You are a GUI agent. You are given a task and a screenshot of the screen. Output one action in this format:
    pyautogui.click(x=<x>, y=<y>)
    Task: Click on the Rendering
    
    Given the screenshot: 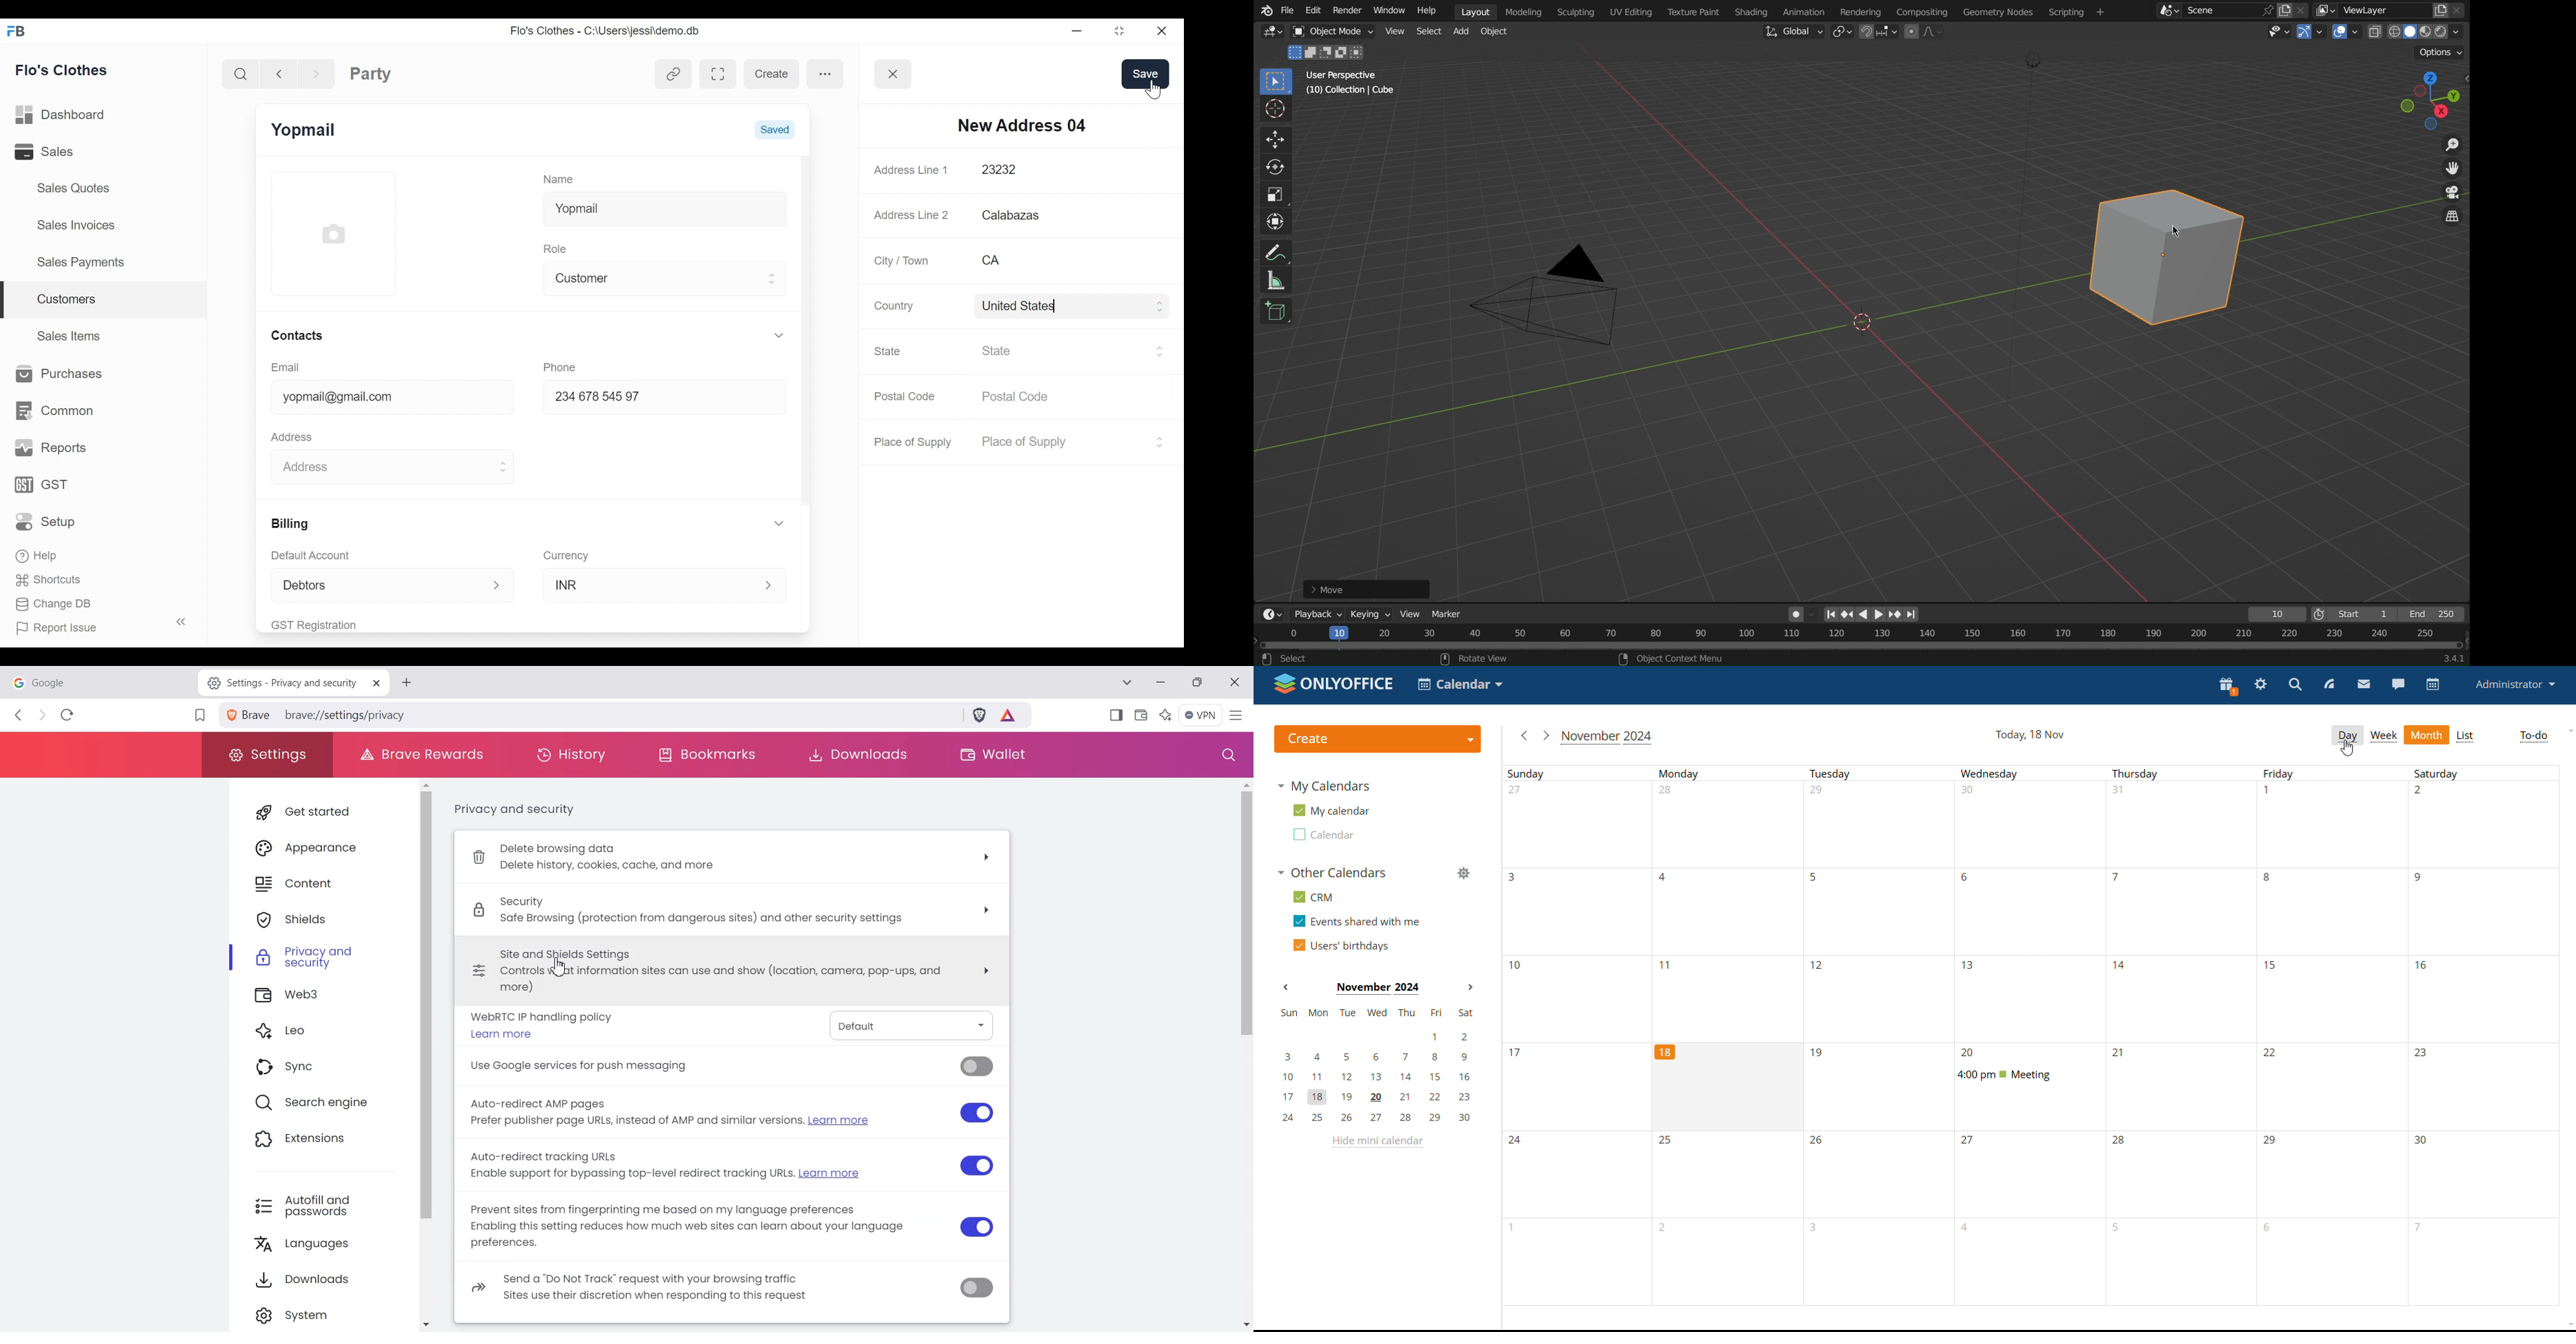 What is the action you would take?
    pyautogui.click(x=1865, y=11)
    